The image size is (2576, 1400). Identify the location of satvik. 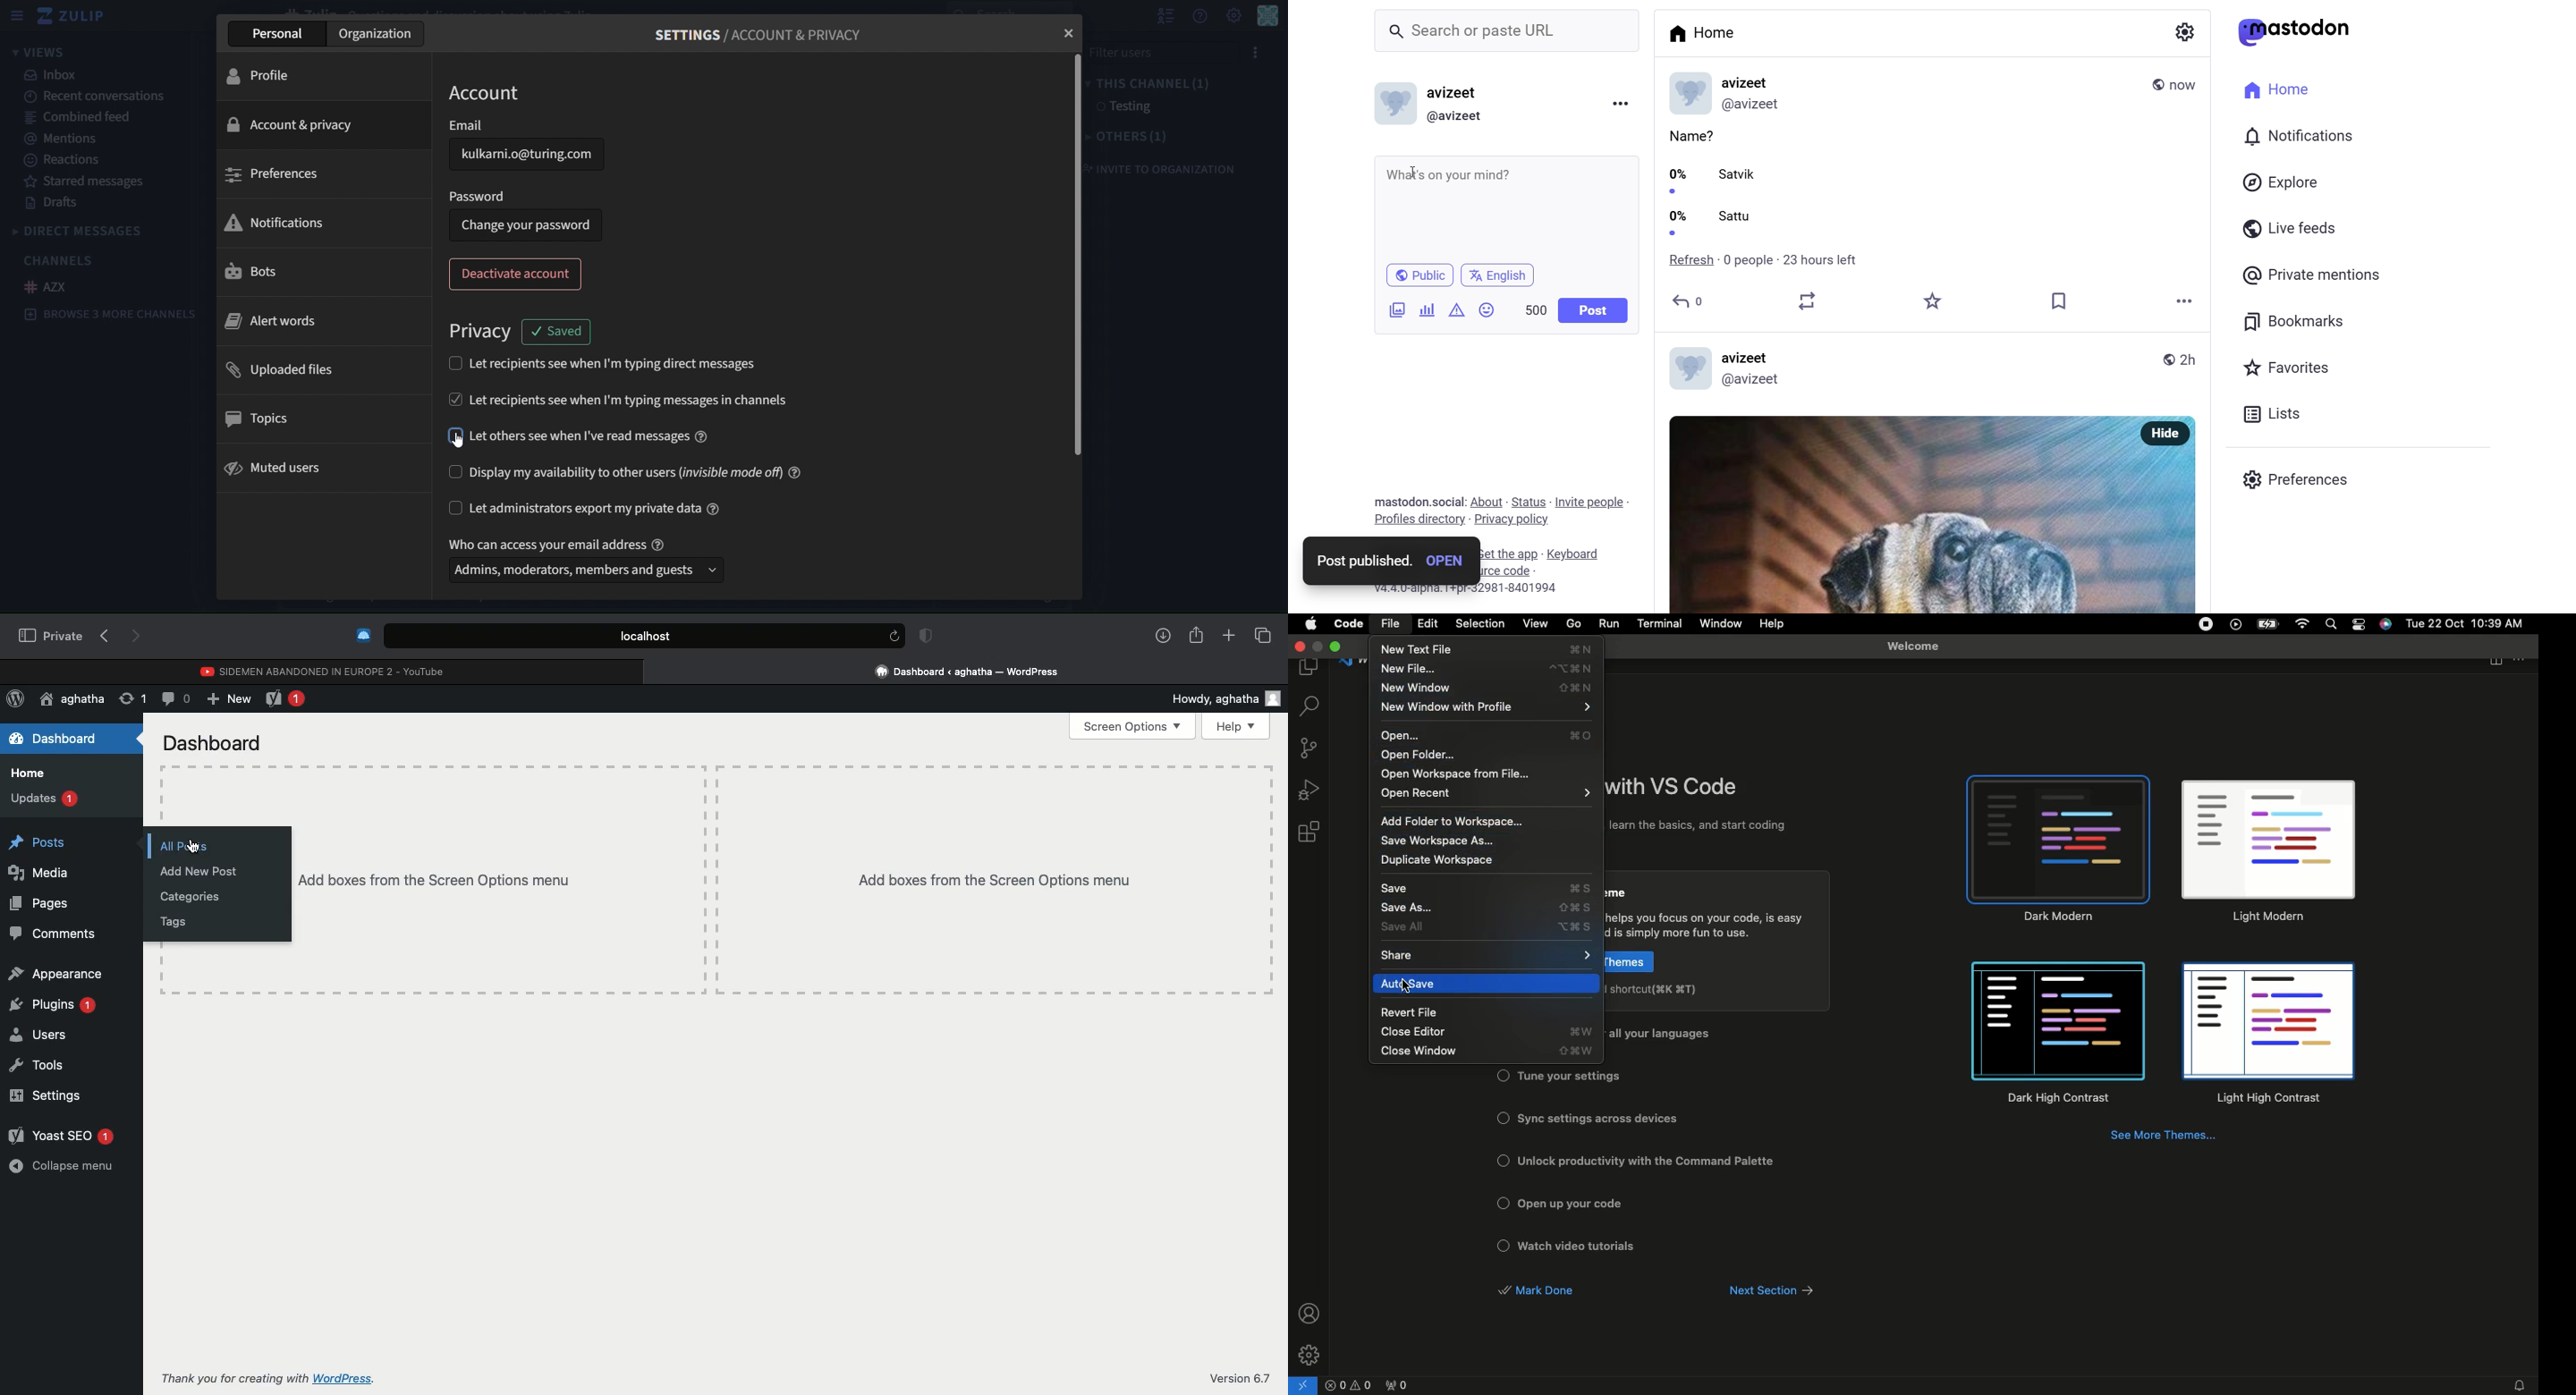
(1740, 175).